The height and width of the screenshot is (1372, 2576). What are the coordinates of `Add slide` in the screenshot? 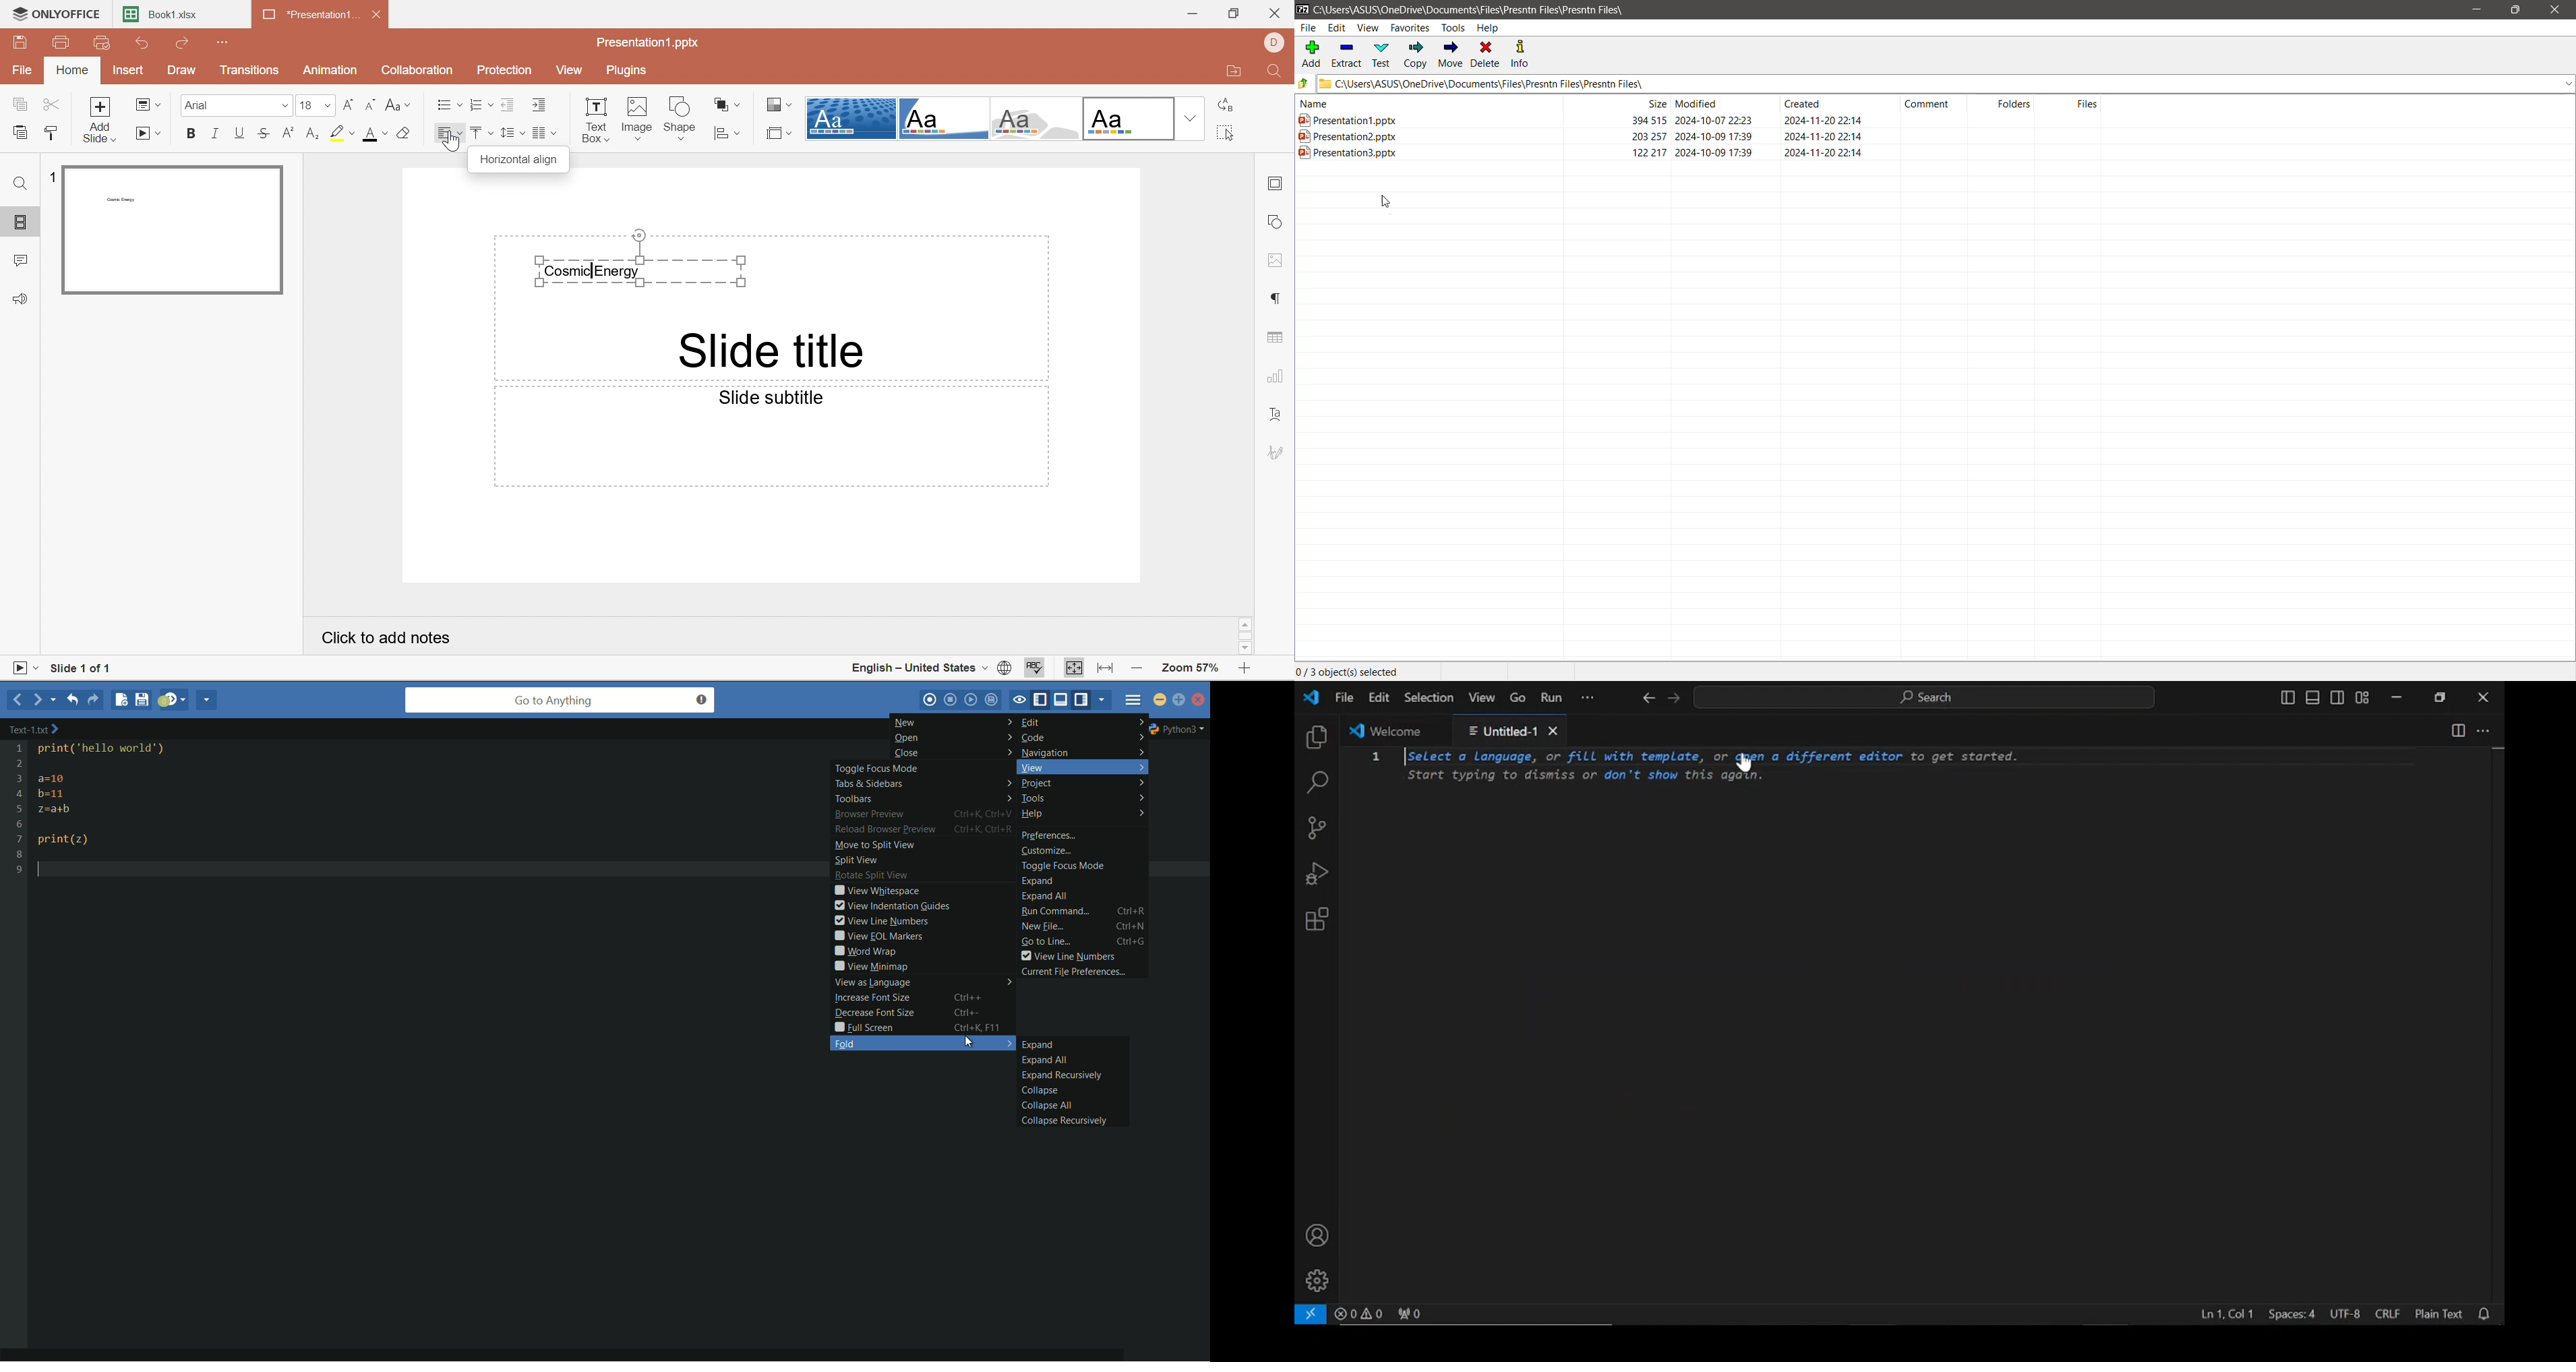 It's located at (102, 120).